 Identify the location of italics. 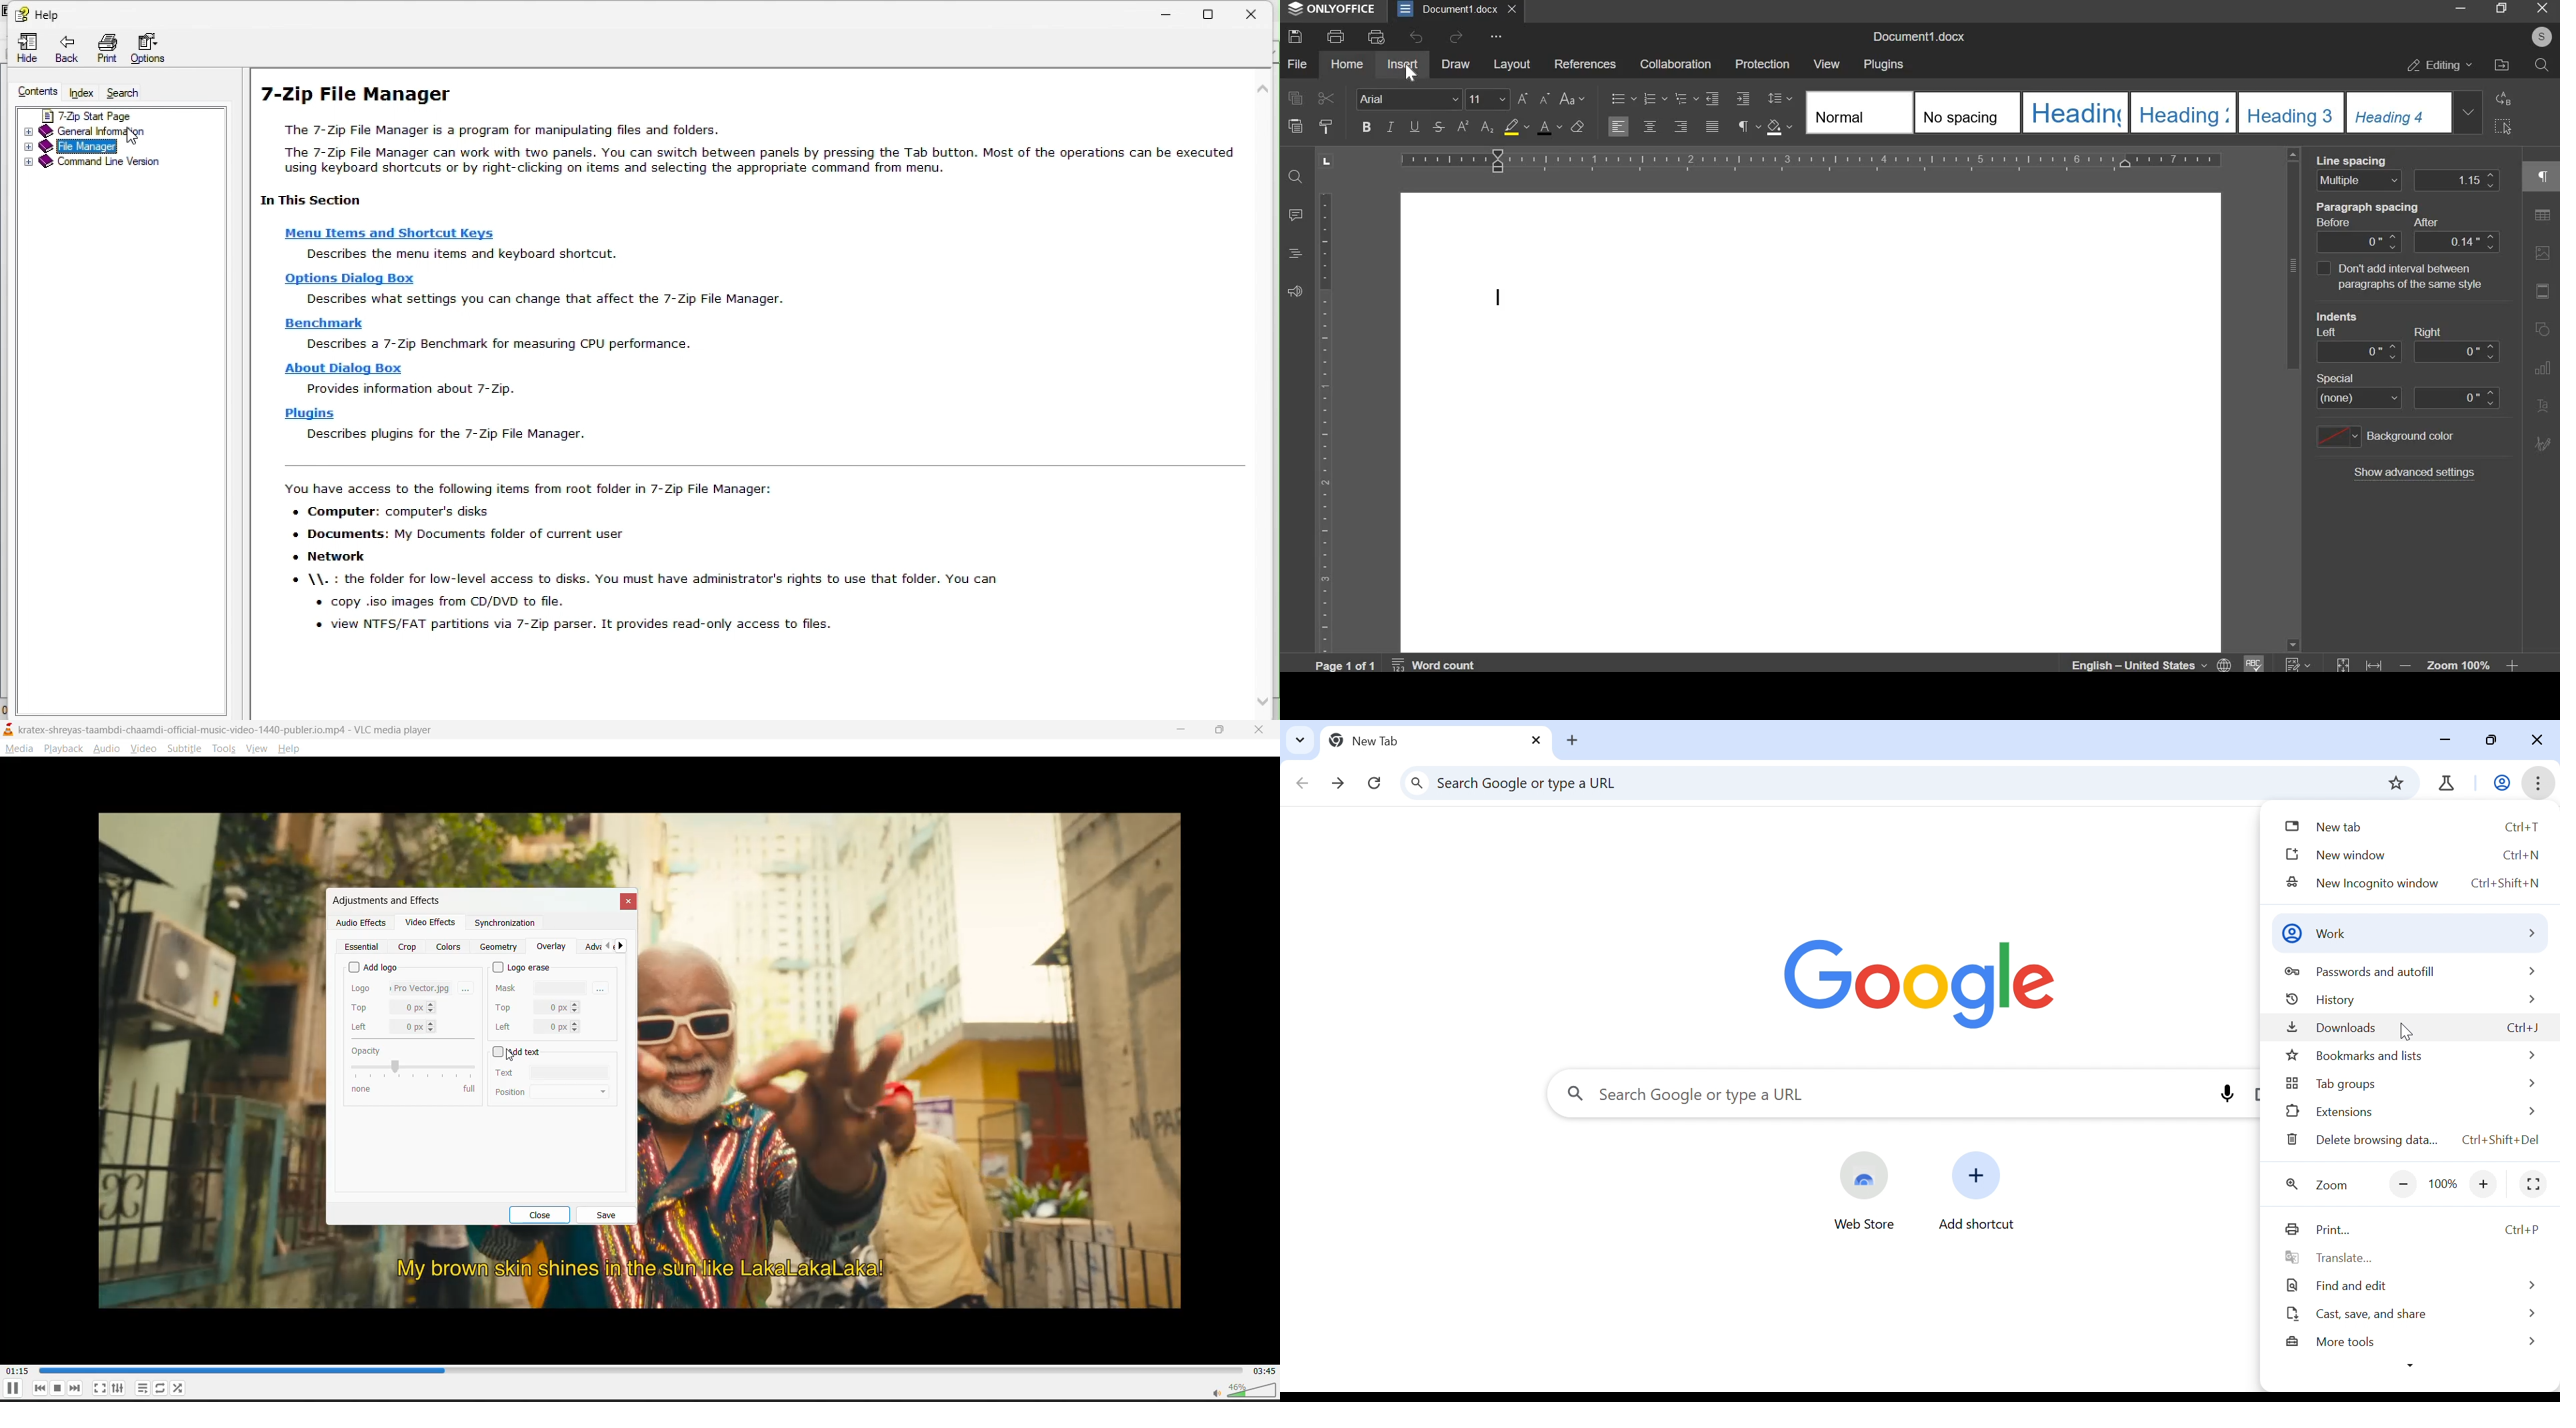
(1391, 126).